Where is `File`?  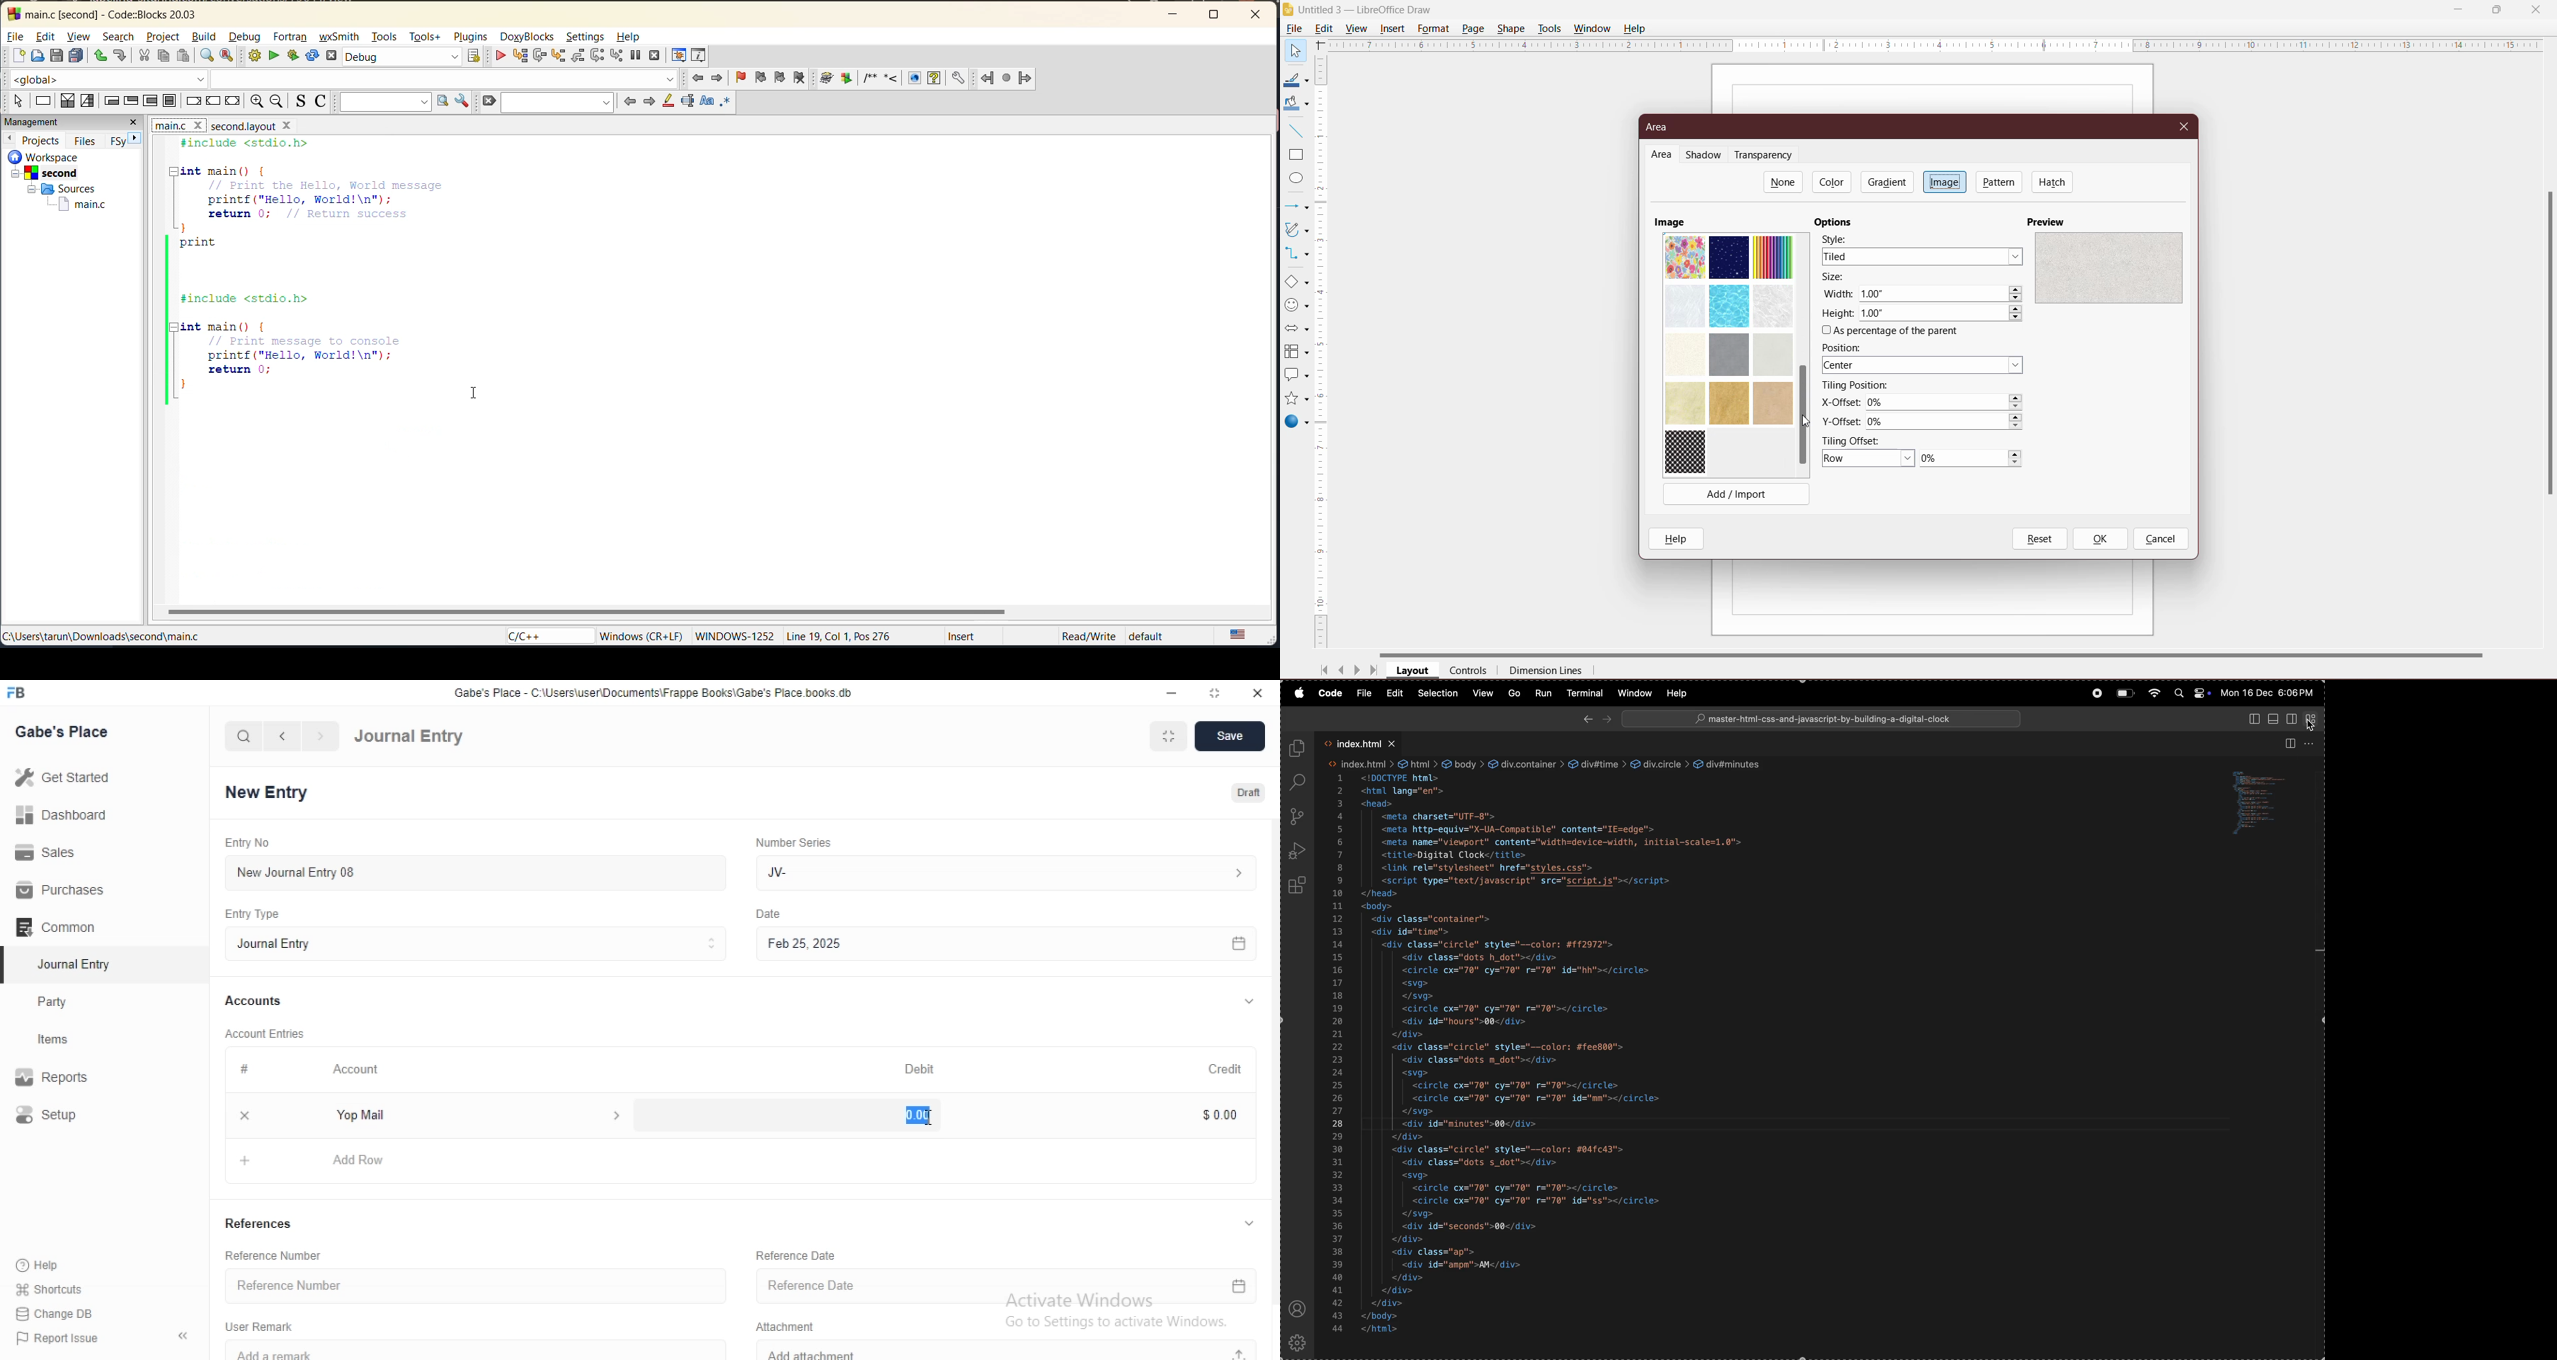 File is located at coordinates (1293, 29).